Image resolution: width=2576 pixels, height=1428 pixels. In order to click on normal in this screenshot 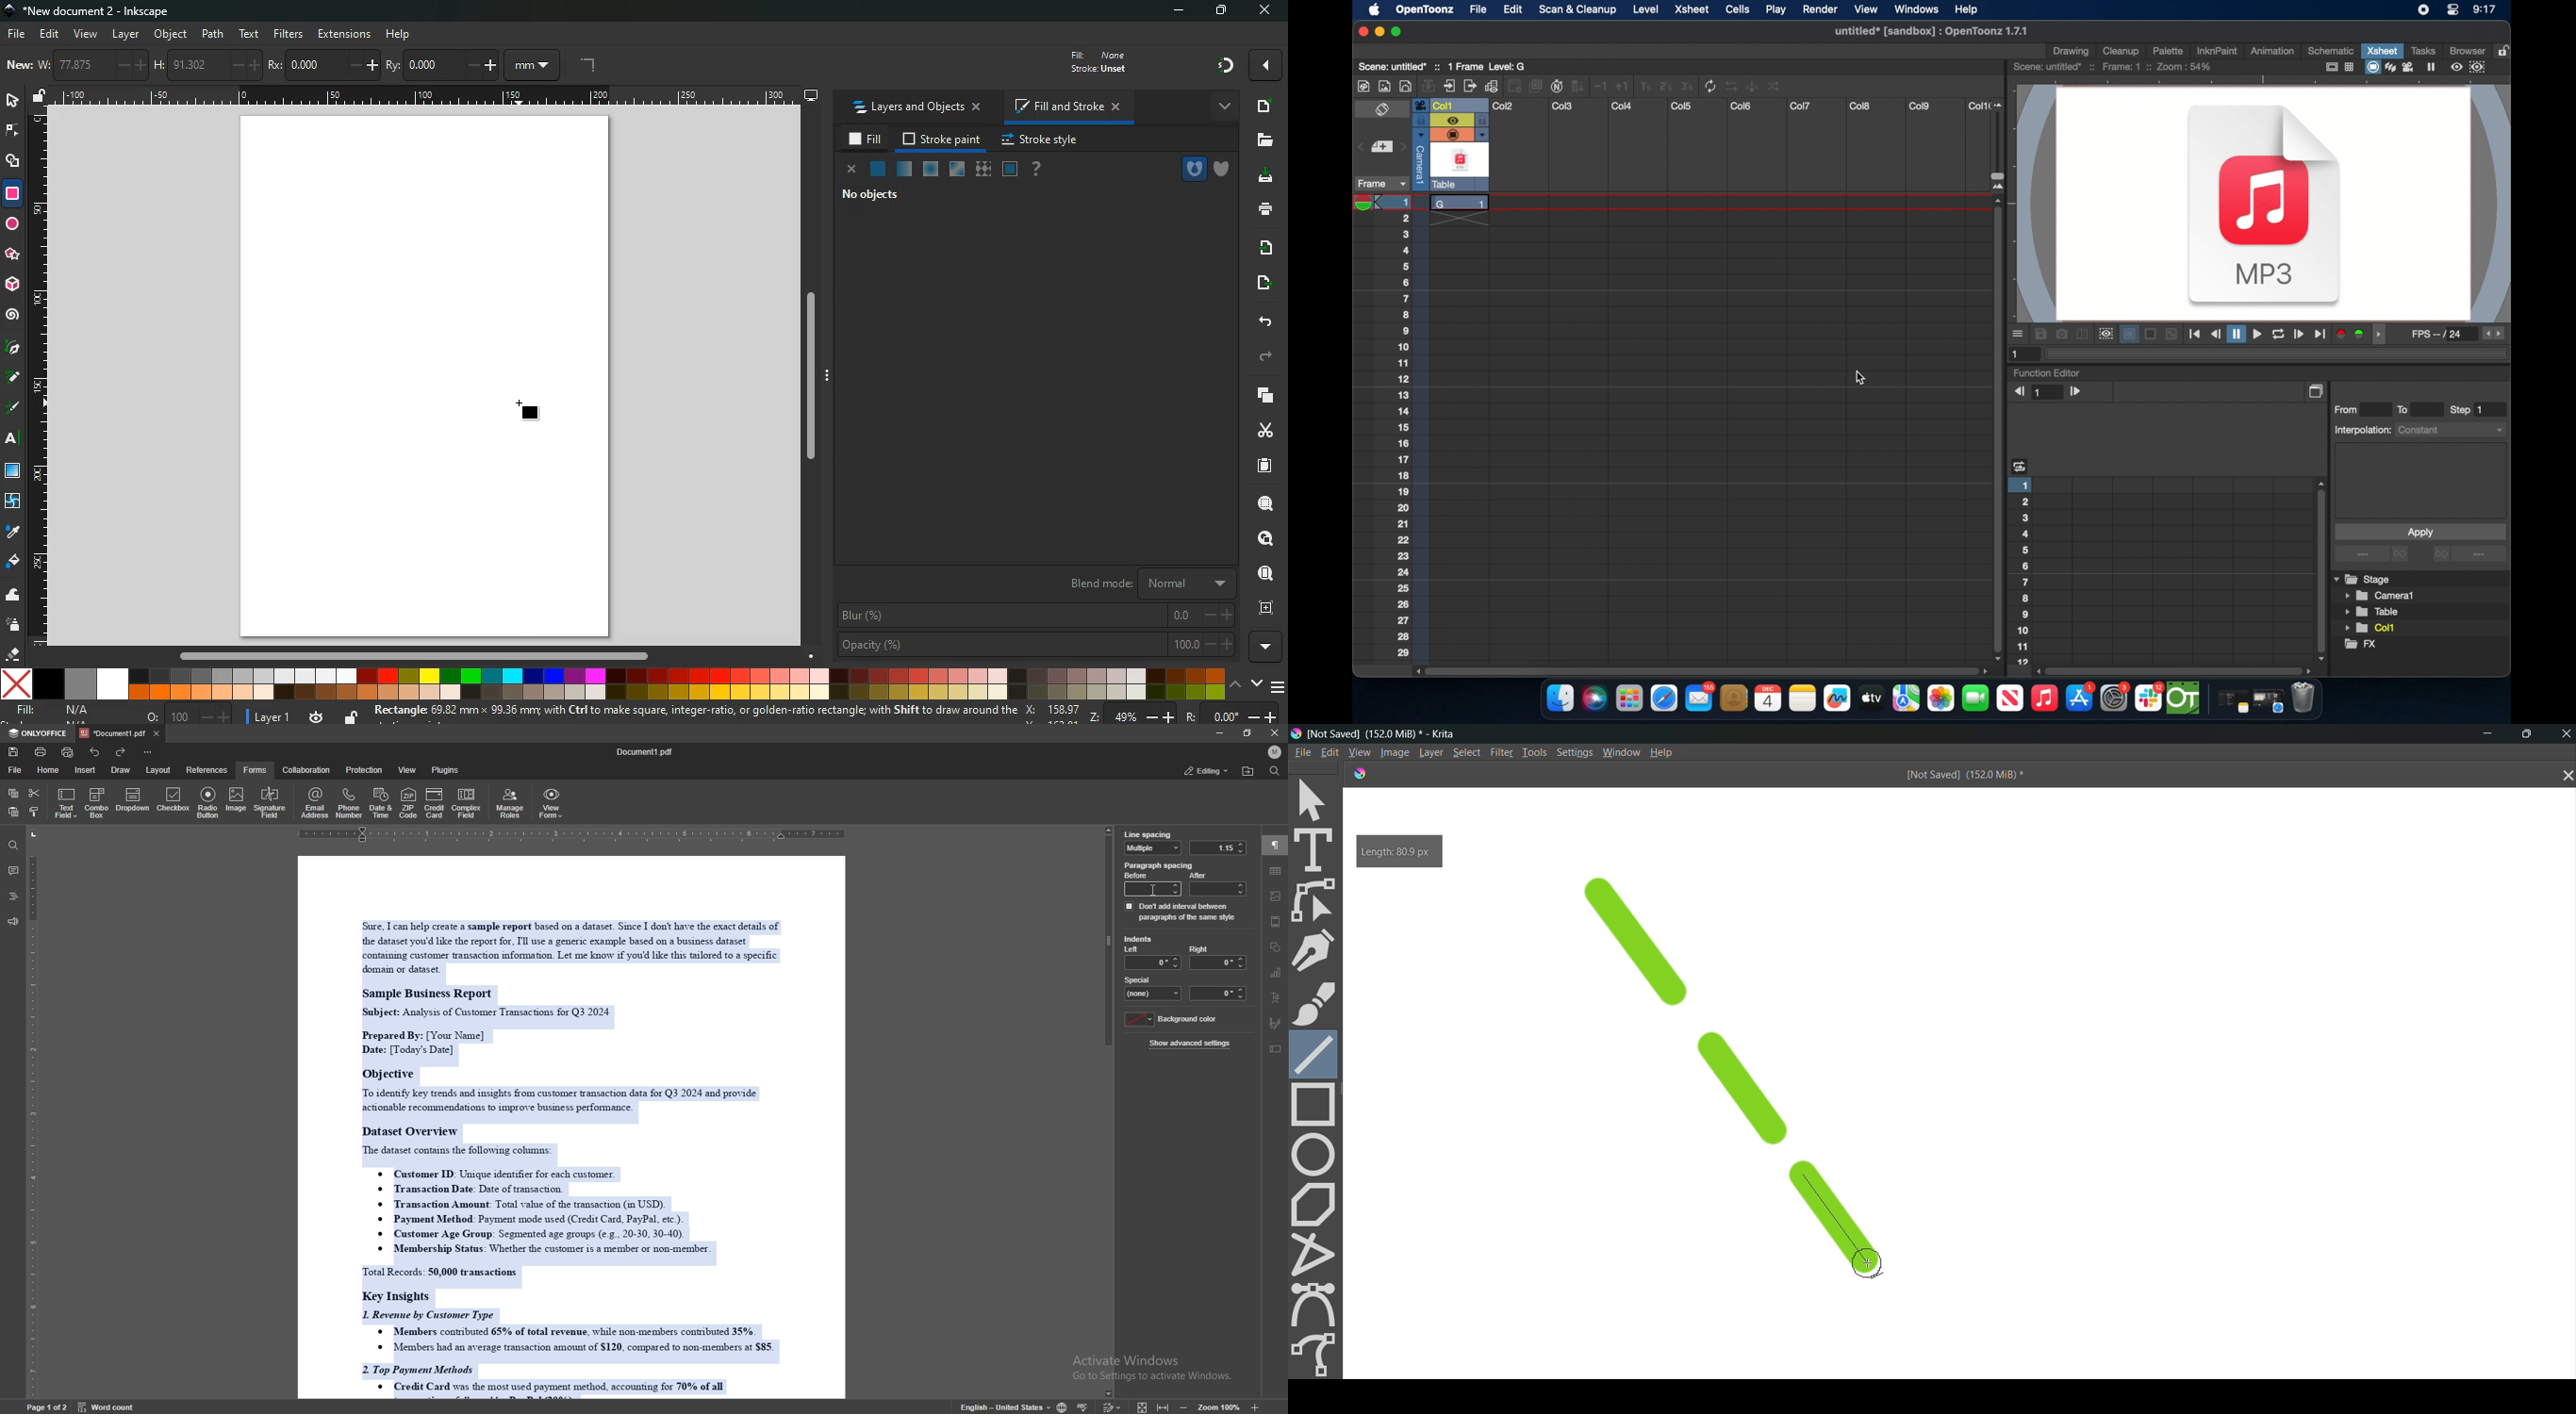, I will do `click(877, 169)`.